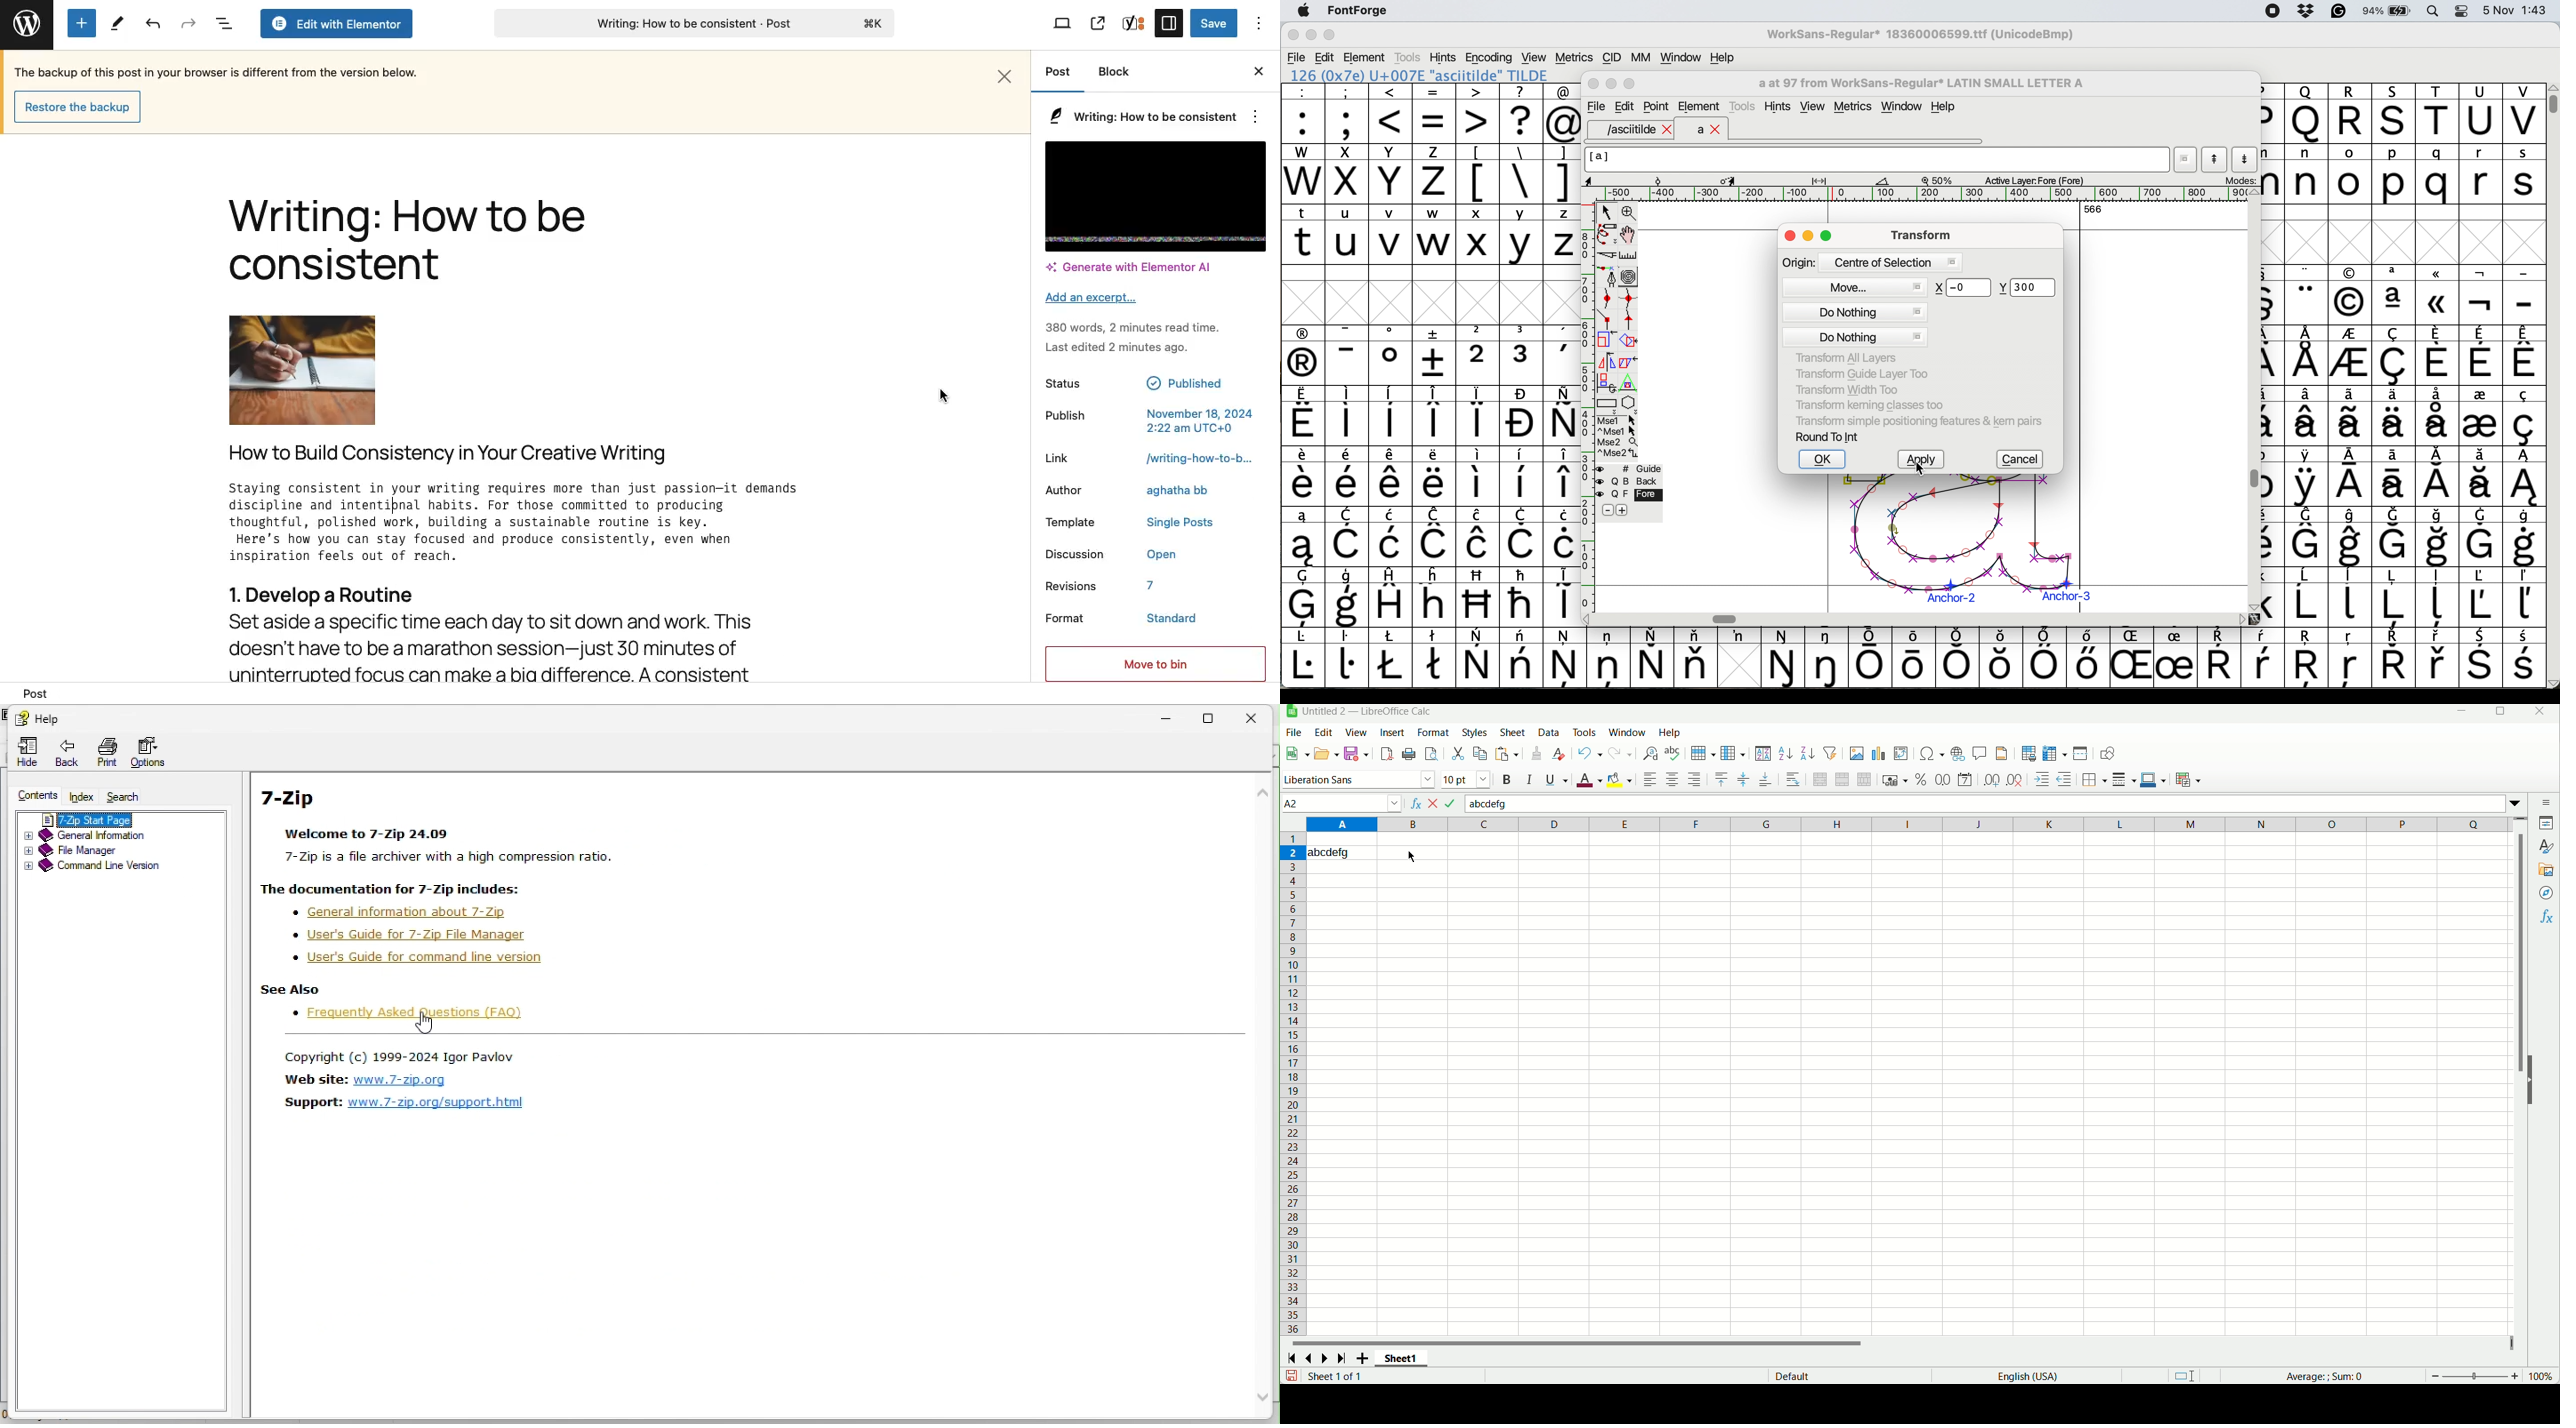  Describe the element at coordinates (1607, 361) in the screenshot. I see `flip selection` at that location.